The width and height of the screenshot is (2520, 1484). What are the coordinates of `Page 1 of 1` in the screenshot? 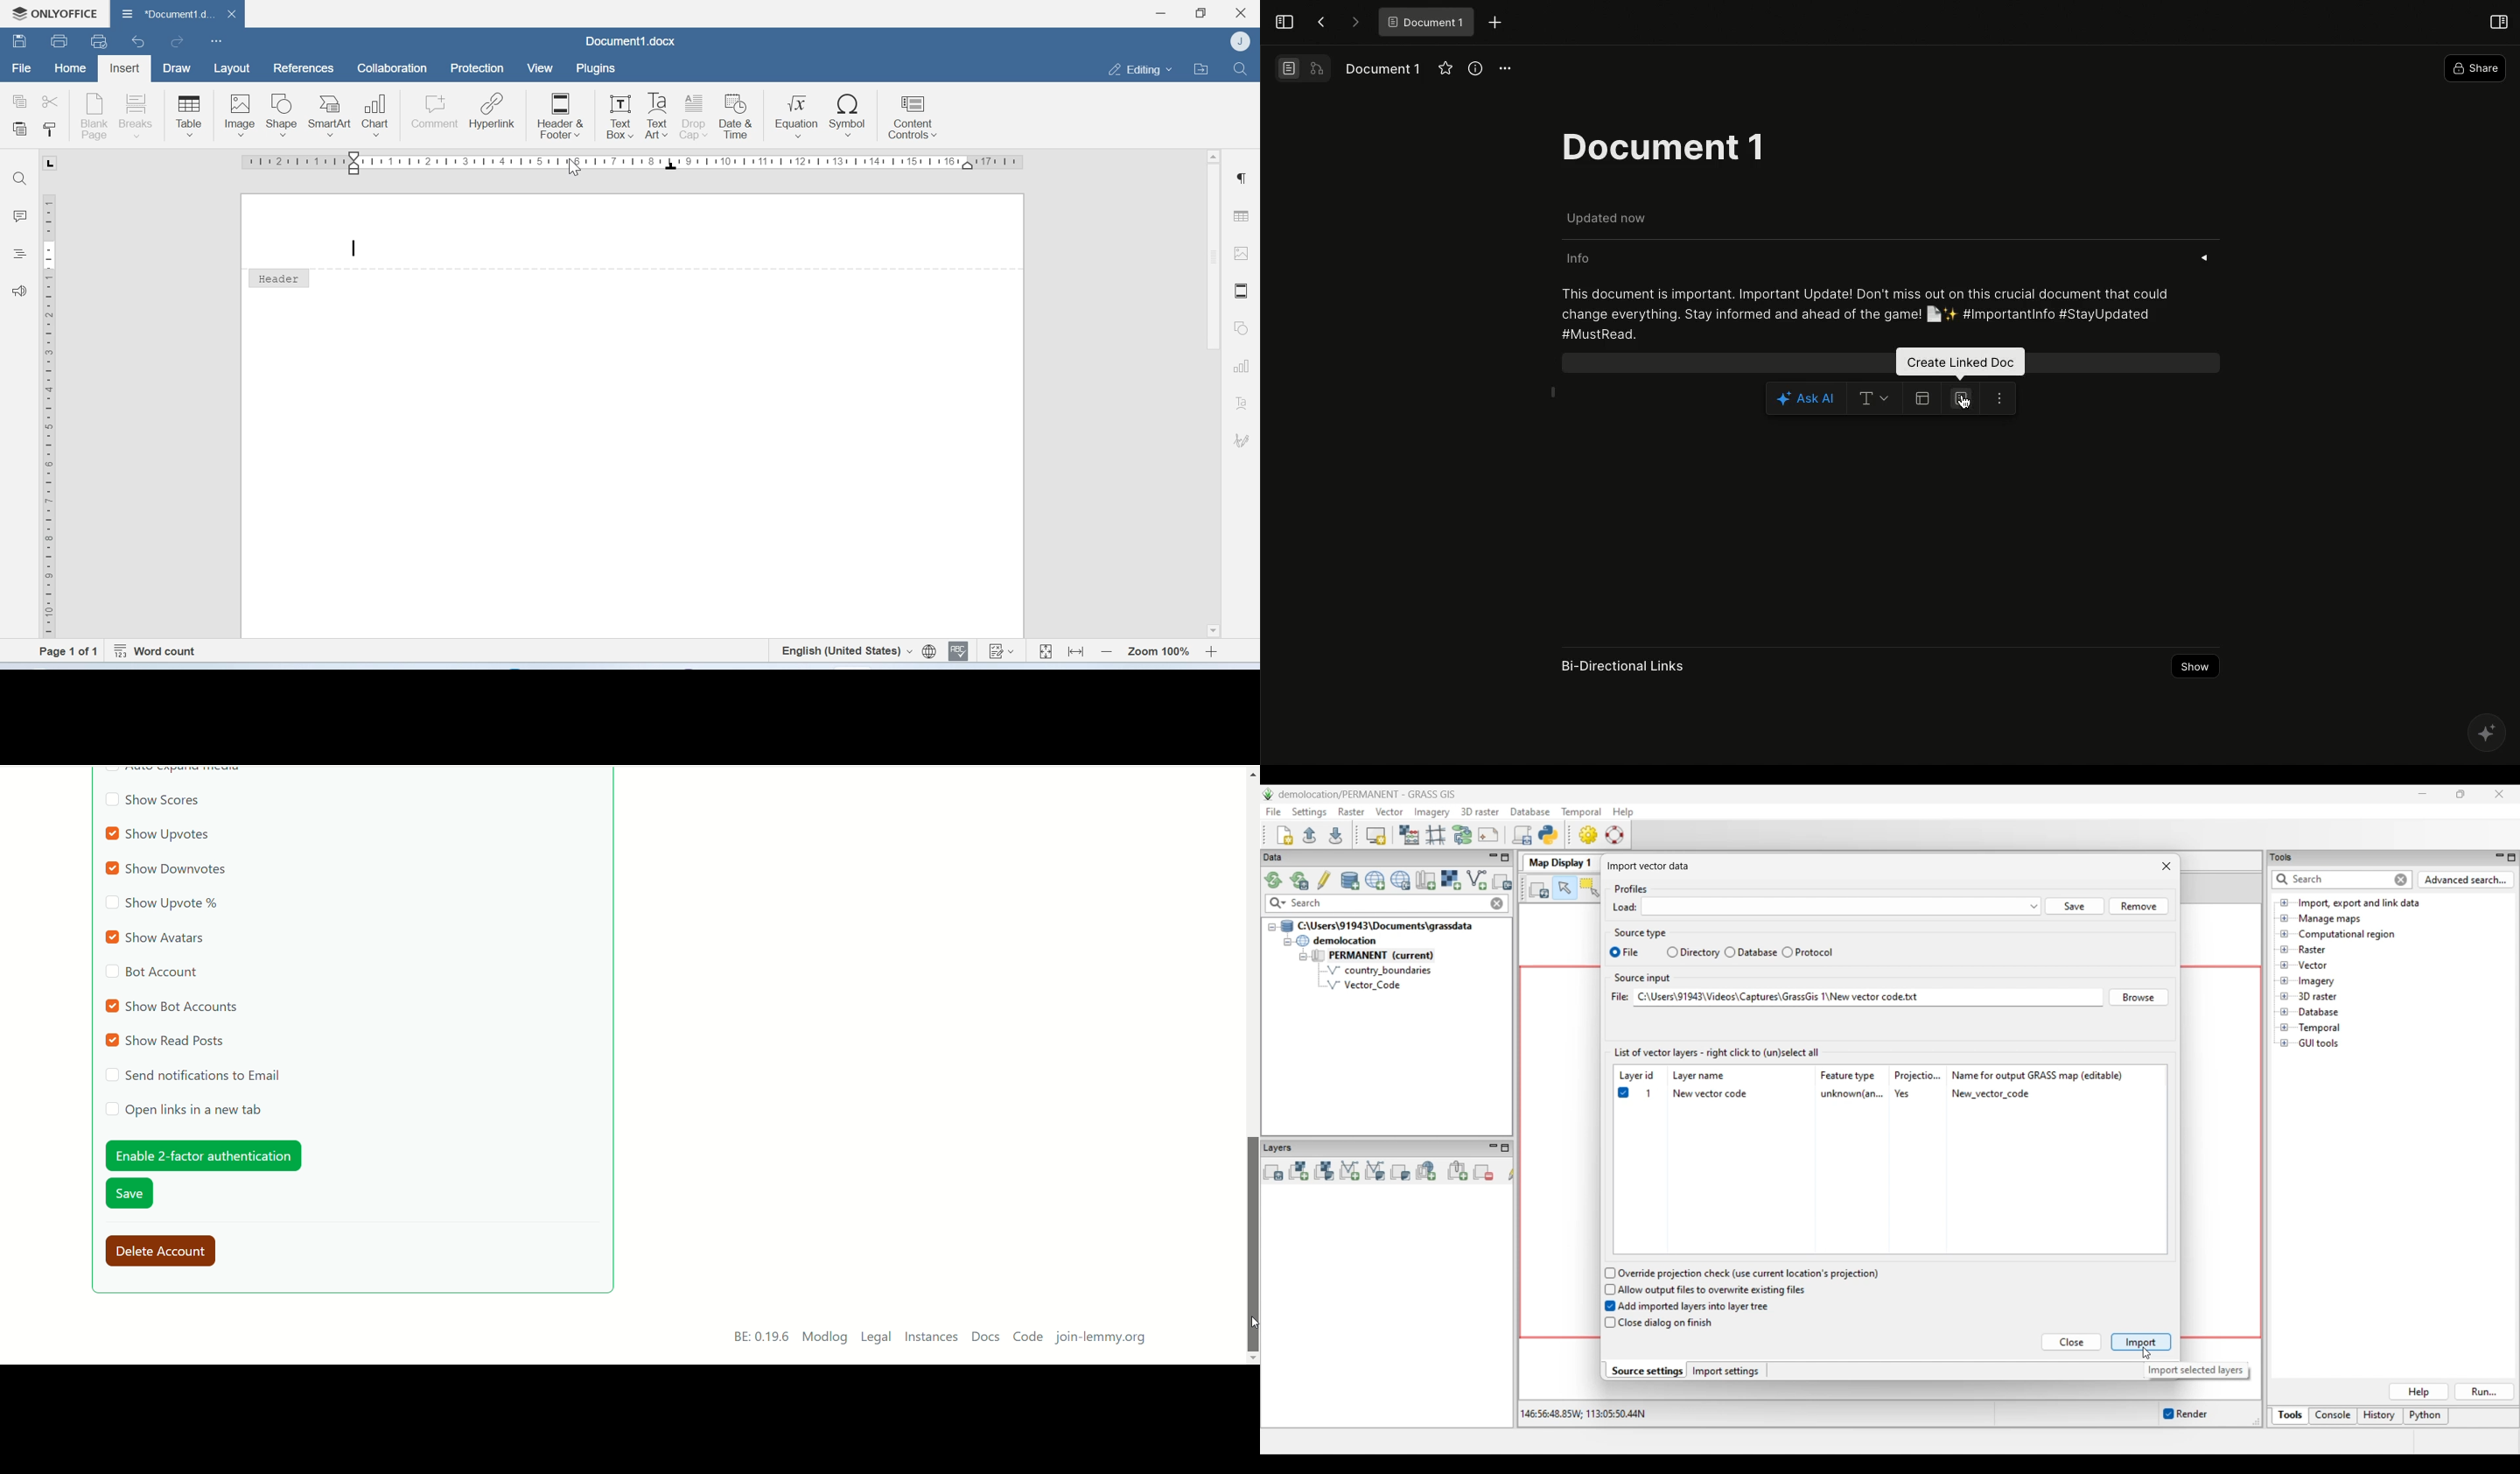 It's located at (62, 651).